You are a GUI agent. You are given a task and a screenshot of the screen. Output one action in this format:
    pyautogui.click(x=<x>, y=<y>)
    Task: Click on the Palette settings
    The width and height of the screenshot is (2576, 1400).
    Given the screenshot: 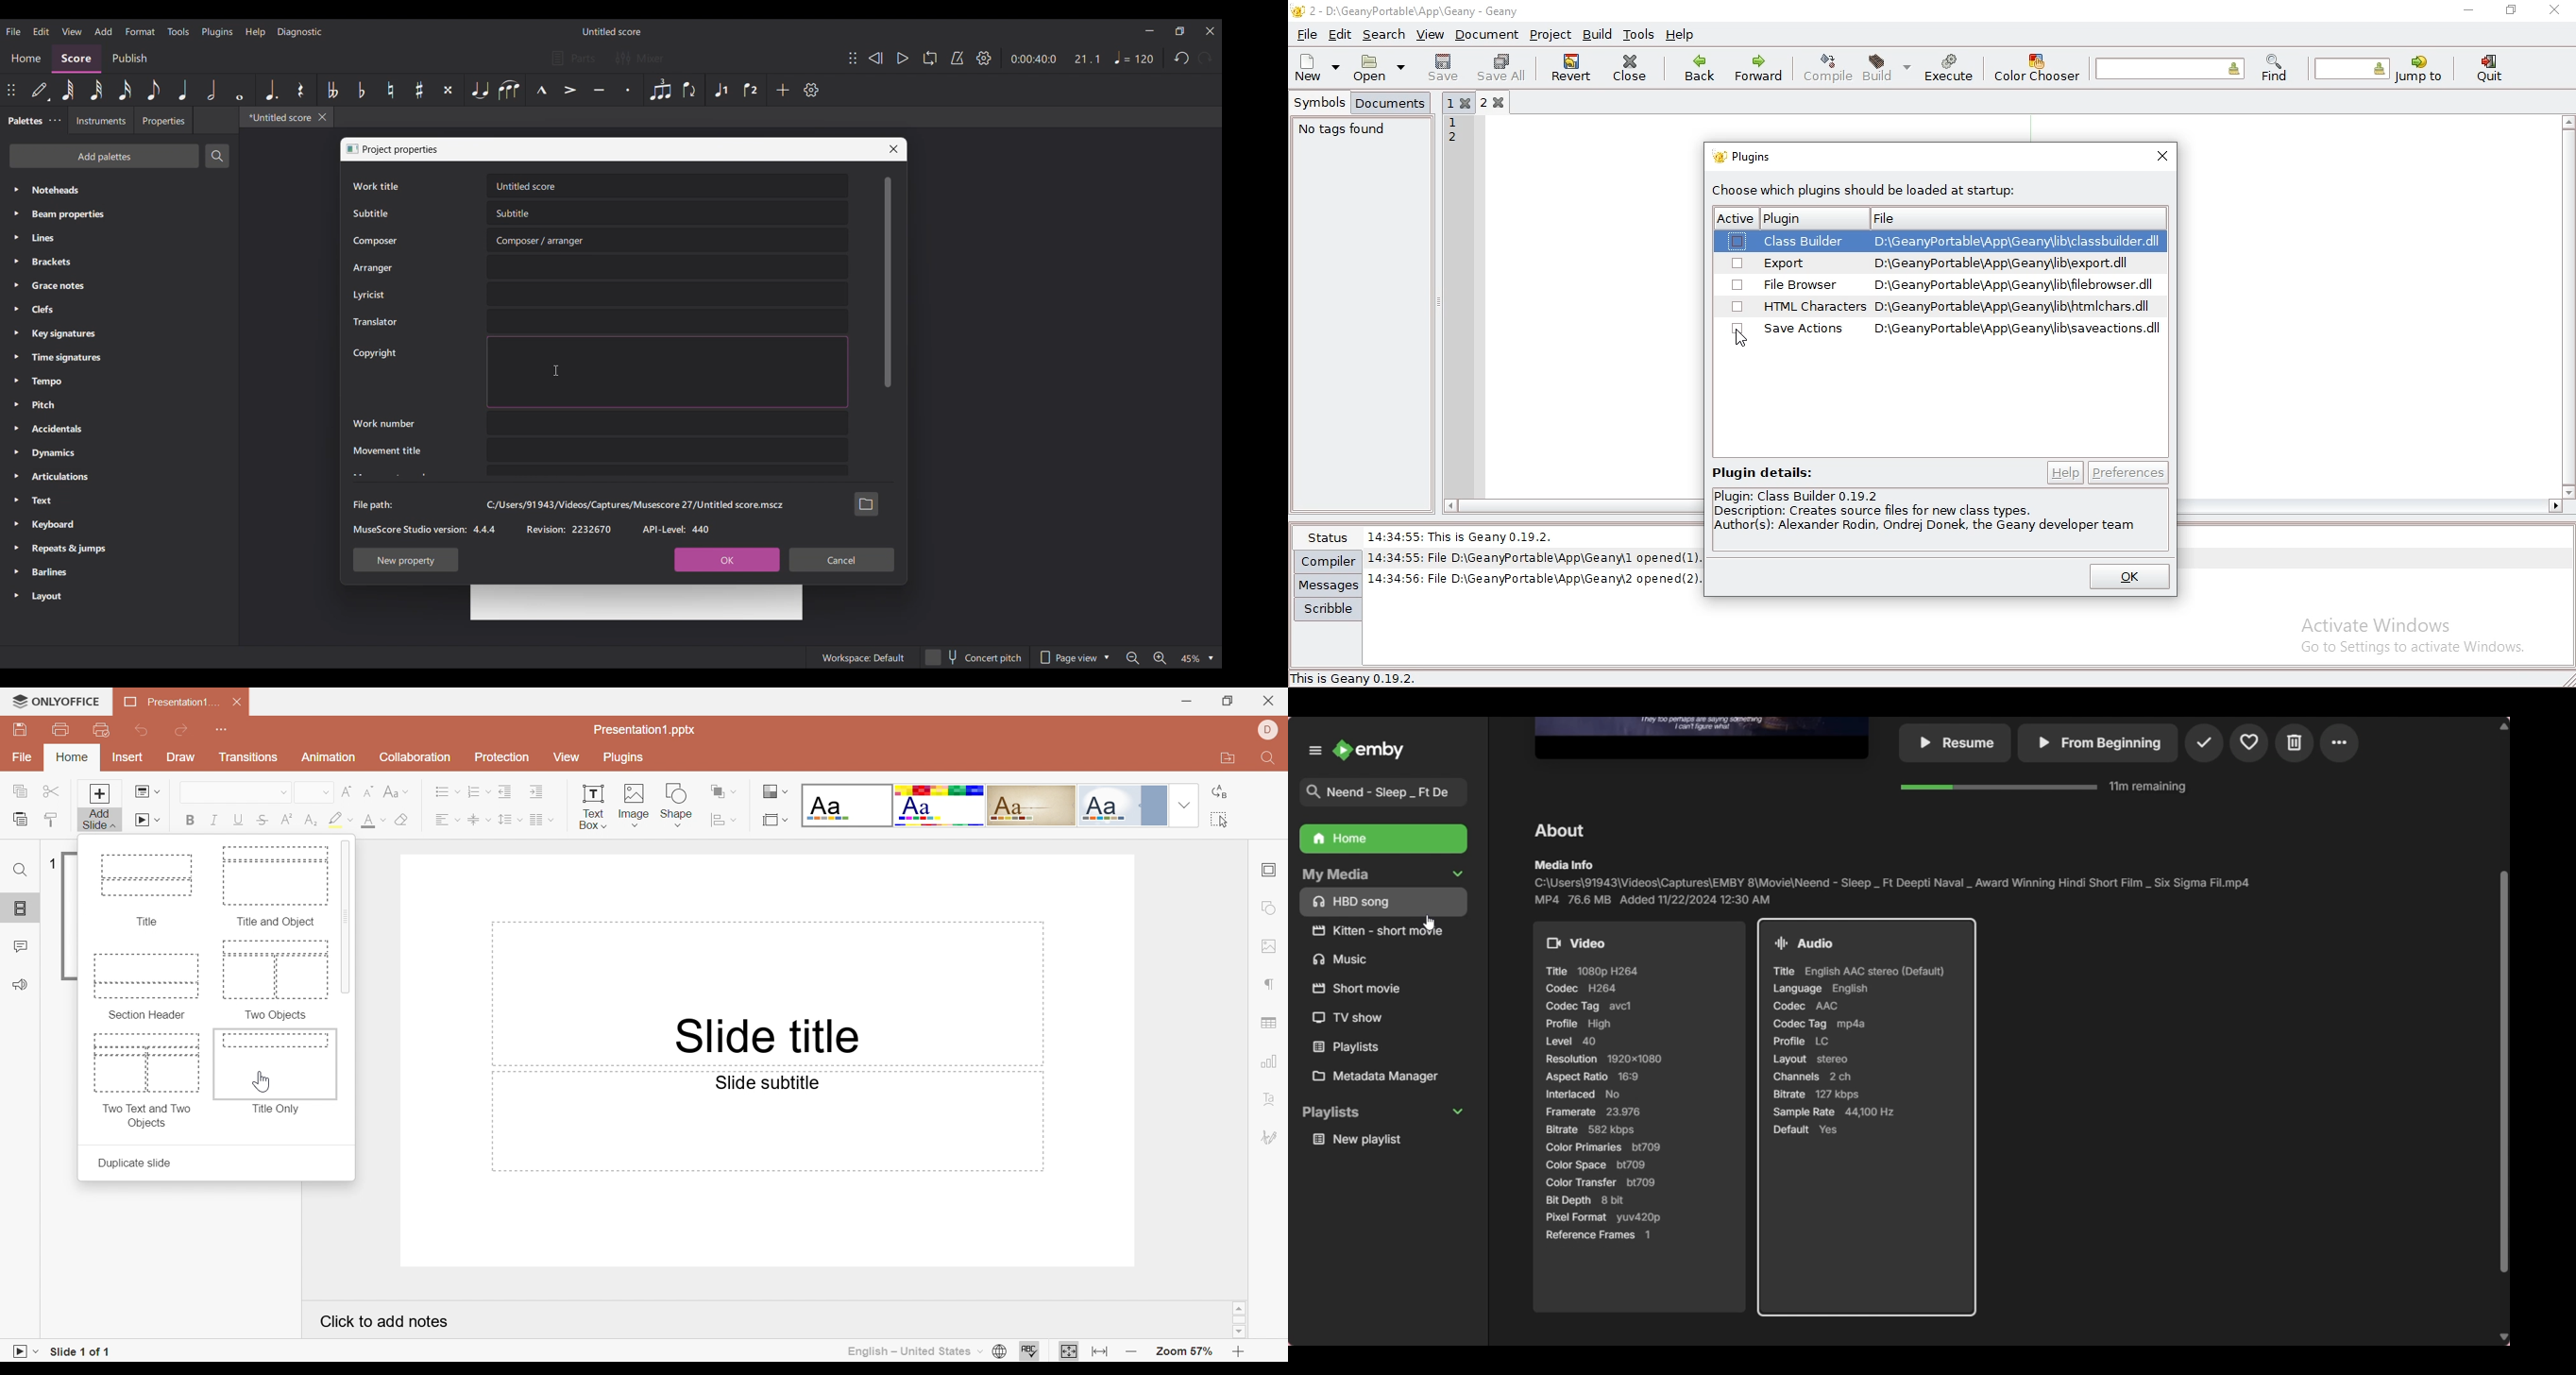 What is the action you would take?
    pyautogui.click(x=55, y=120)
    